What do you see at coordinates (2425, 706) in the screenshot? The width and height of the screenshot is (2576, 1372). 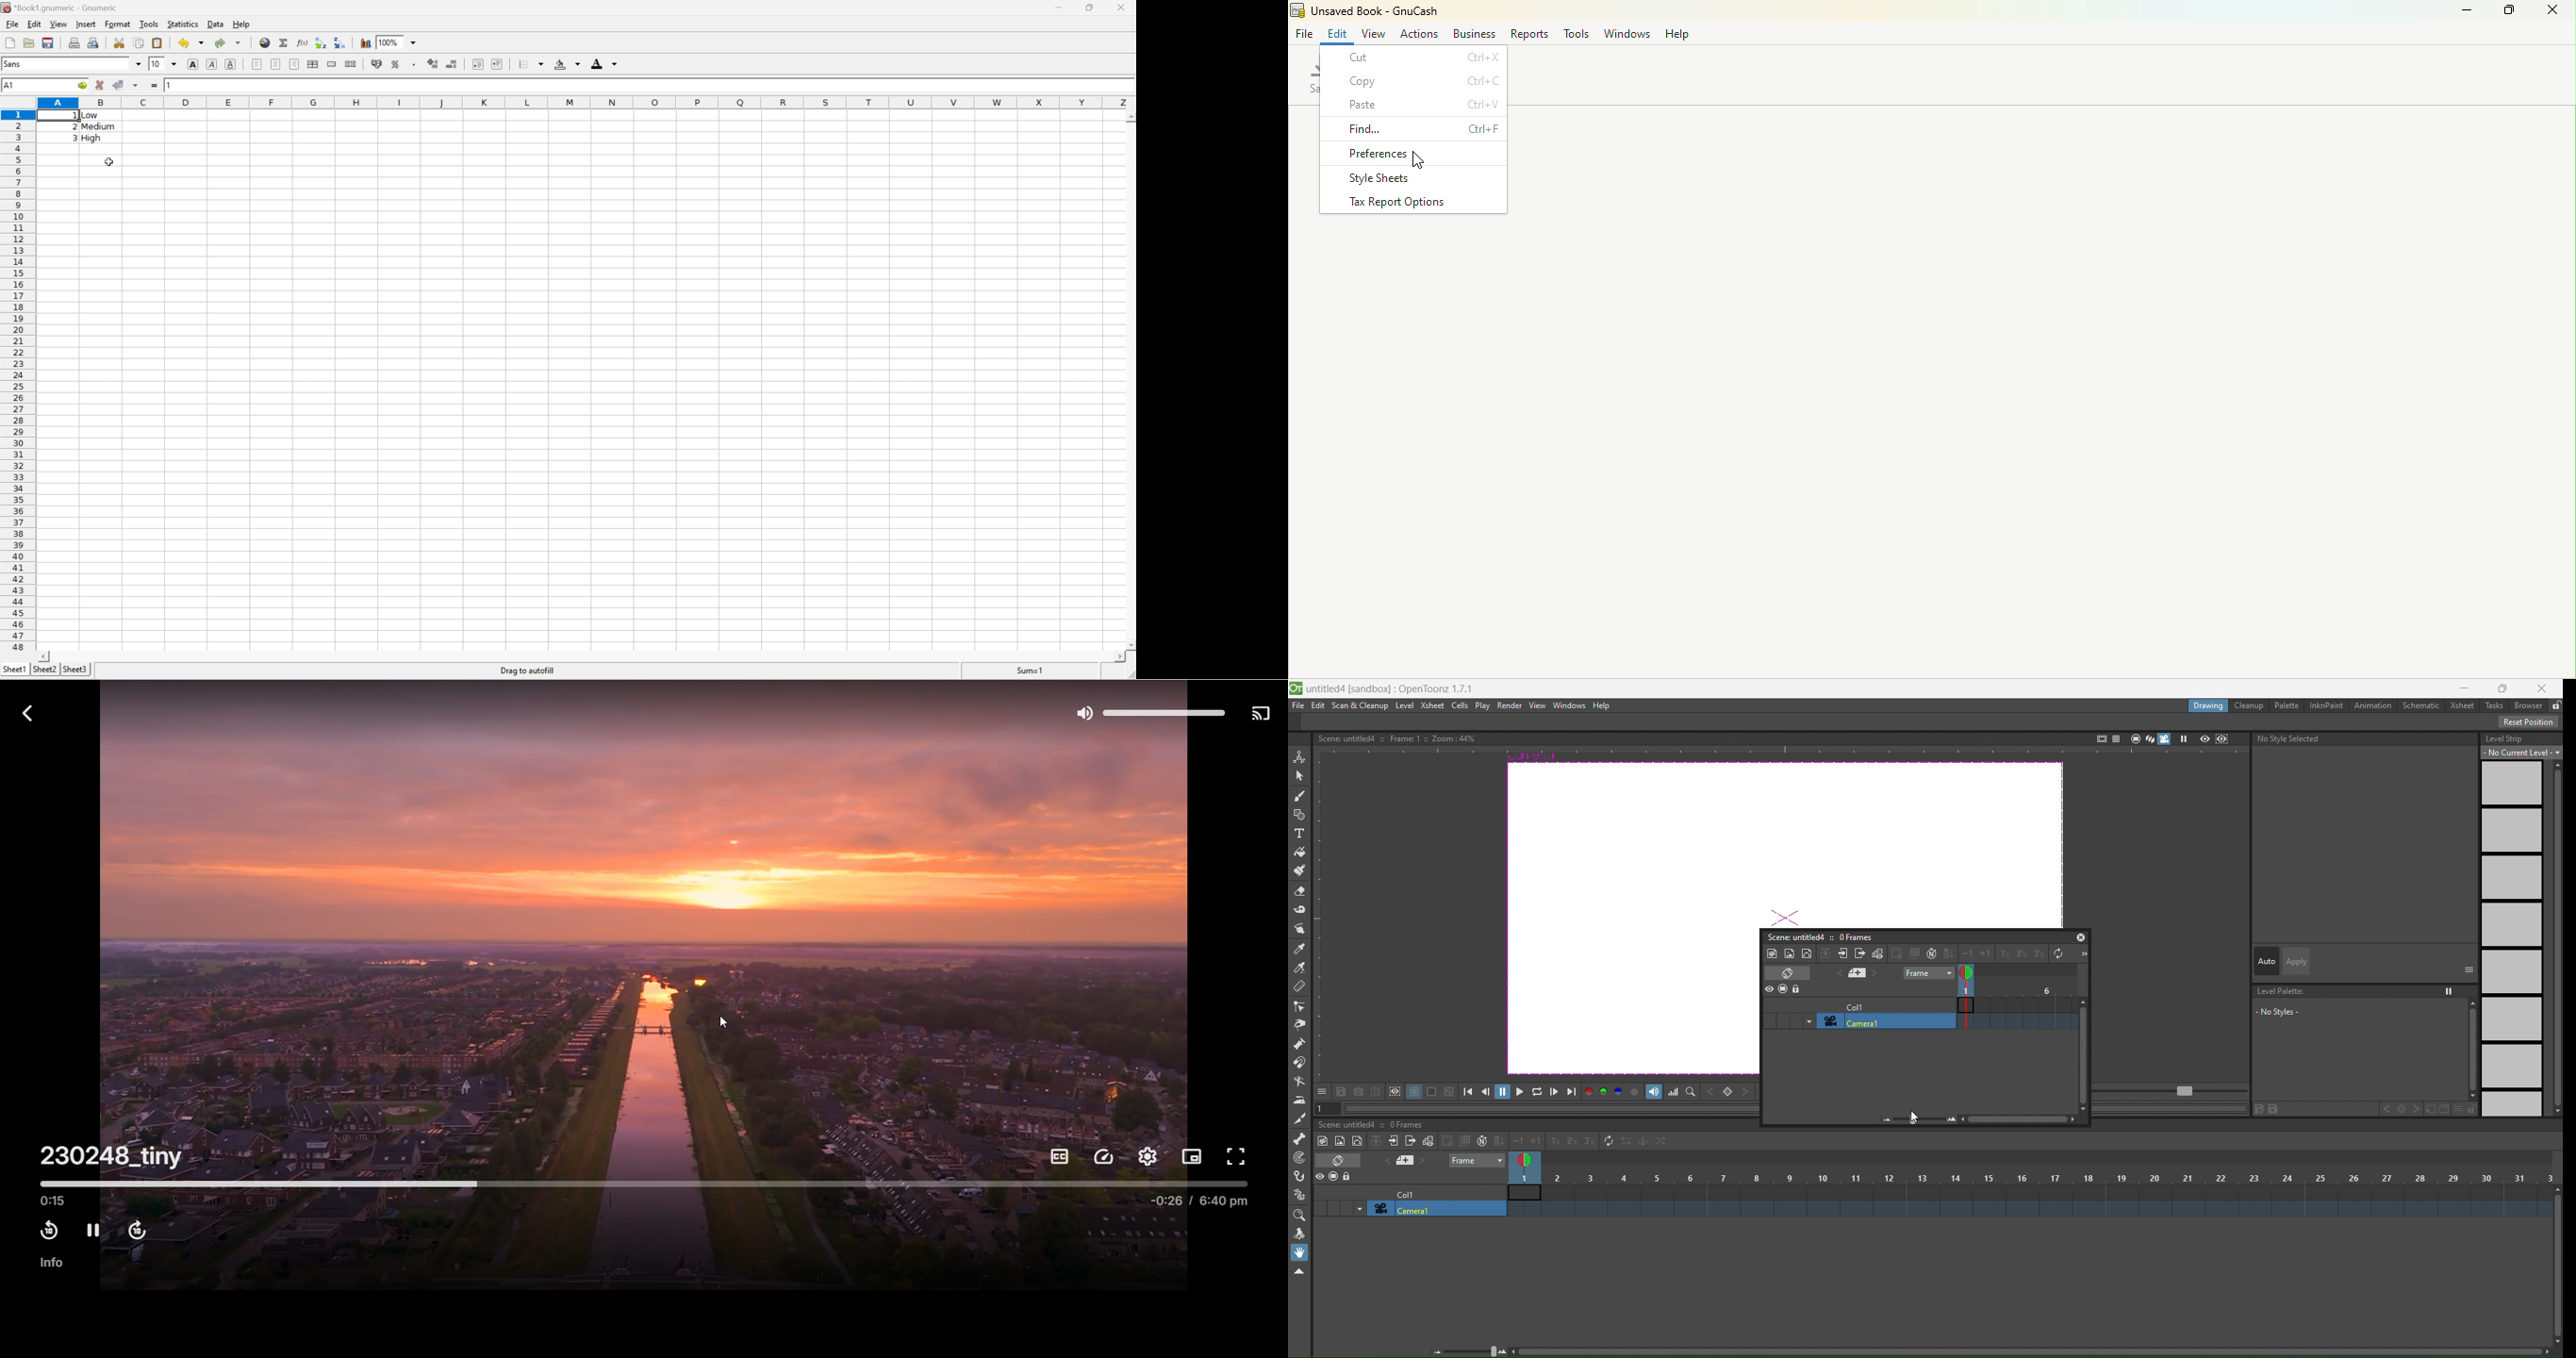 I see `schematic` at bounding box center [2425, 706].